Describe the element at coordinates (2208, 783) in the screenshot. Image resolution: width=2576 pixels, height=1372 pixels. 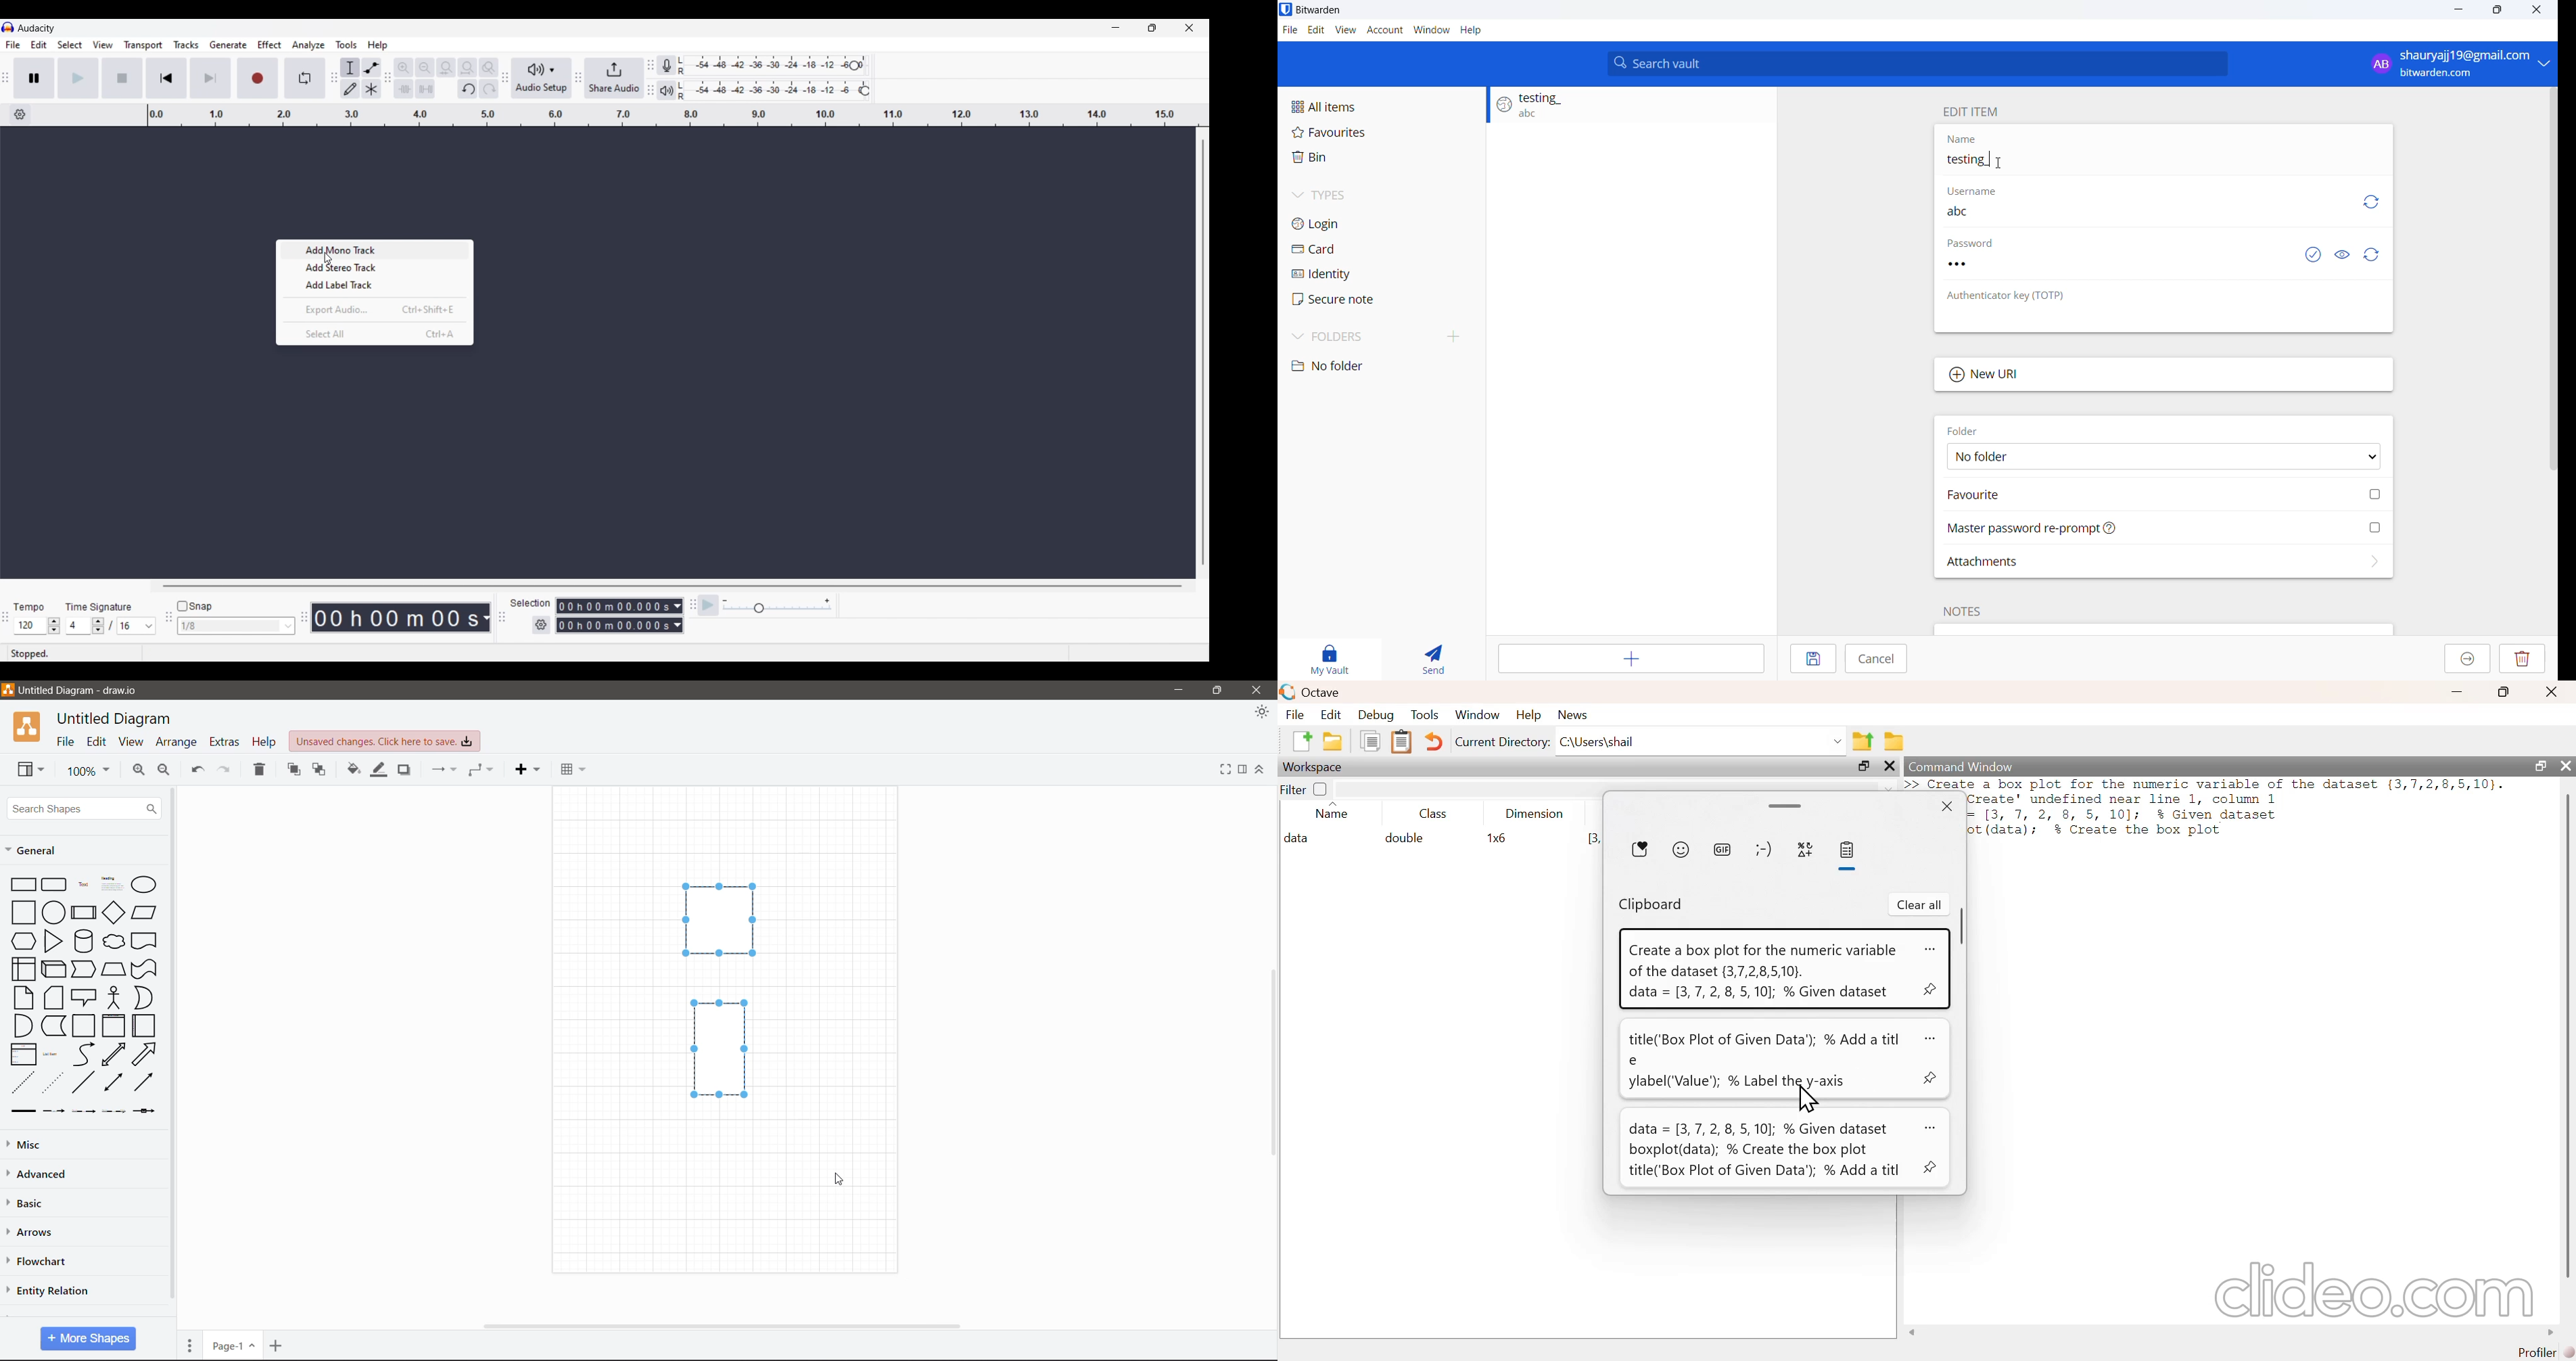
I see `data = (3, 7, 2, 8, 5, 10]; % Given dataset` at that location.